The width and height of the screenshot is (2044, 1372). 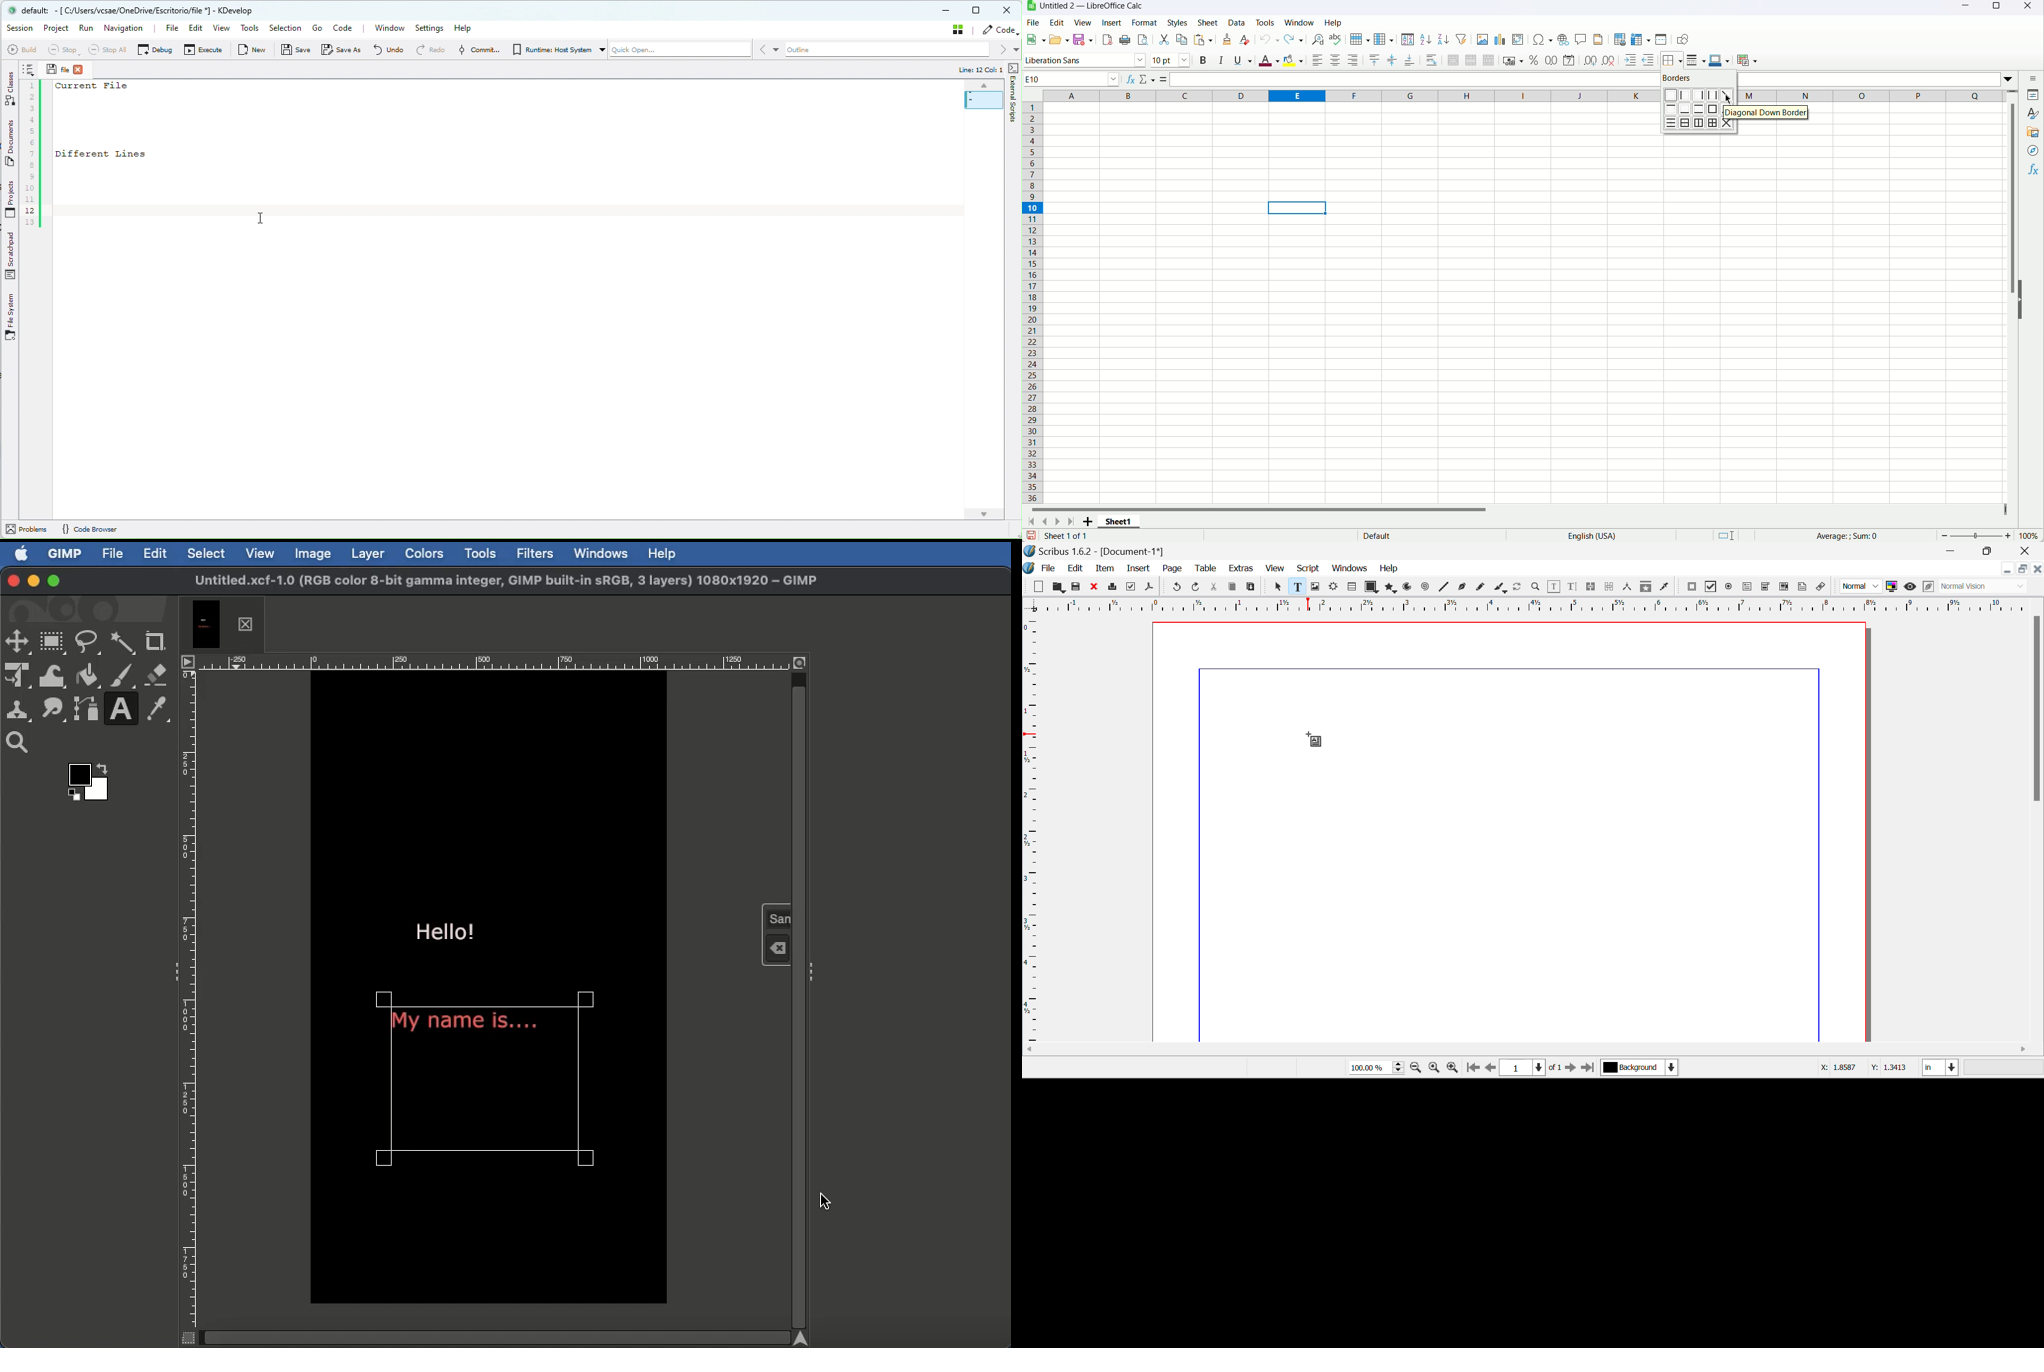 I want to click on Workspace, so click(x=1355, y=304).